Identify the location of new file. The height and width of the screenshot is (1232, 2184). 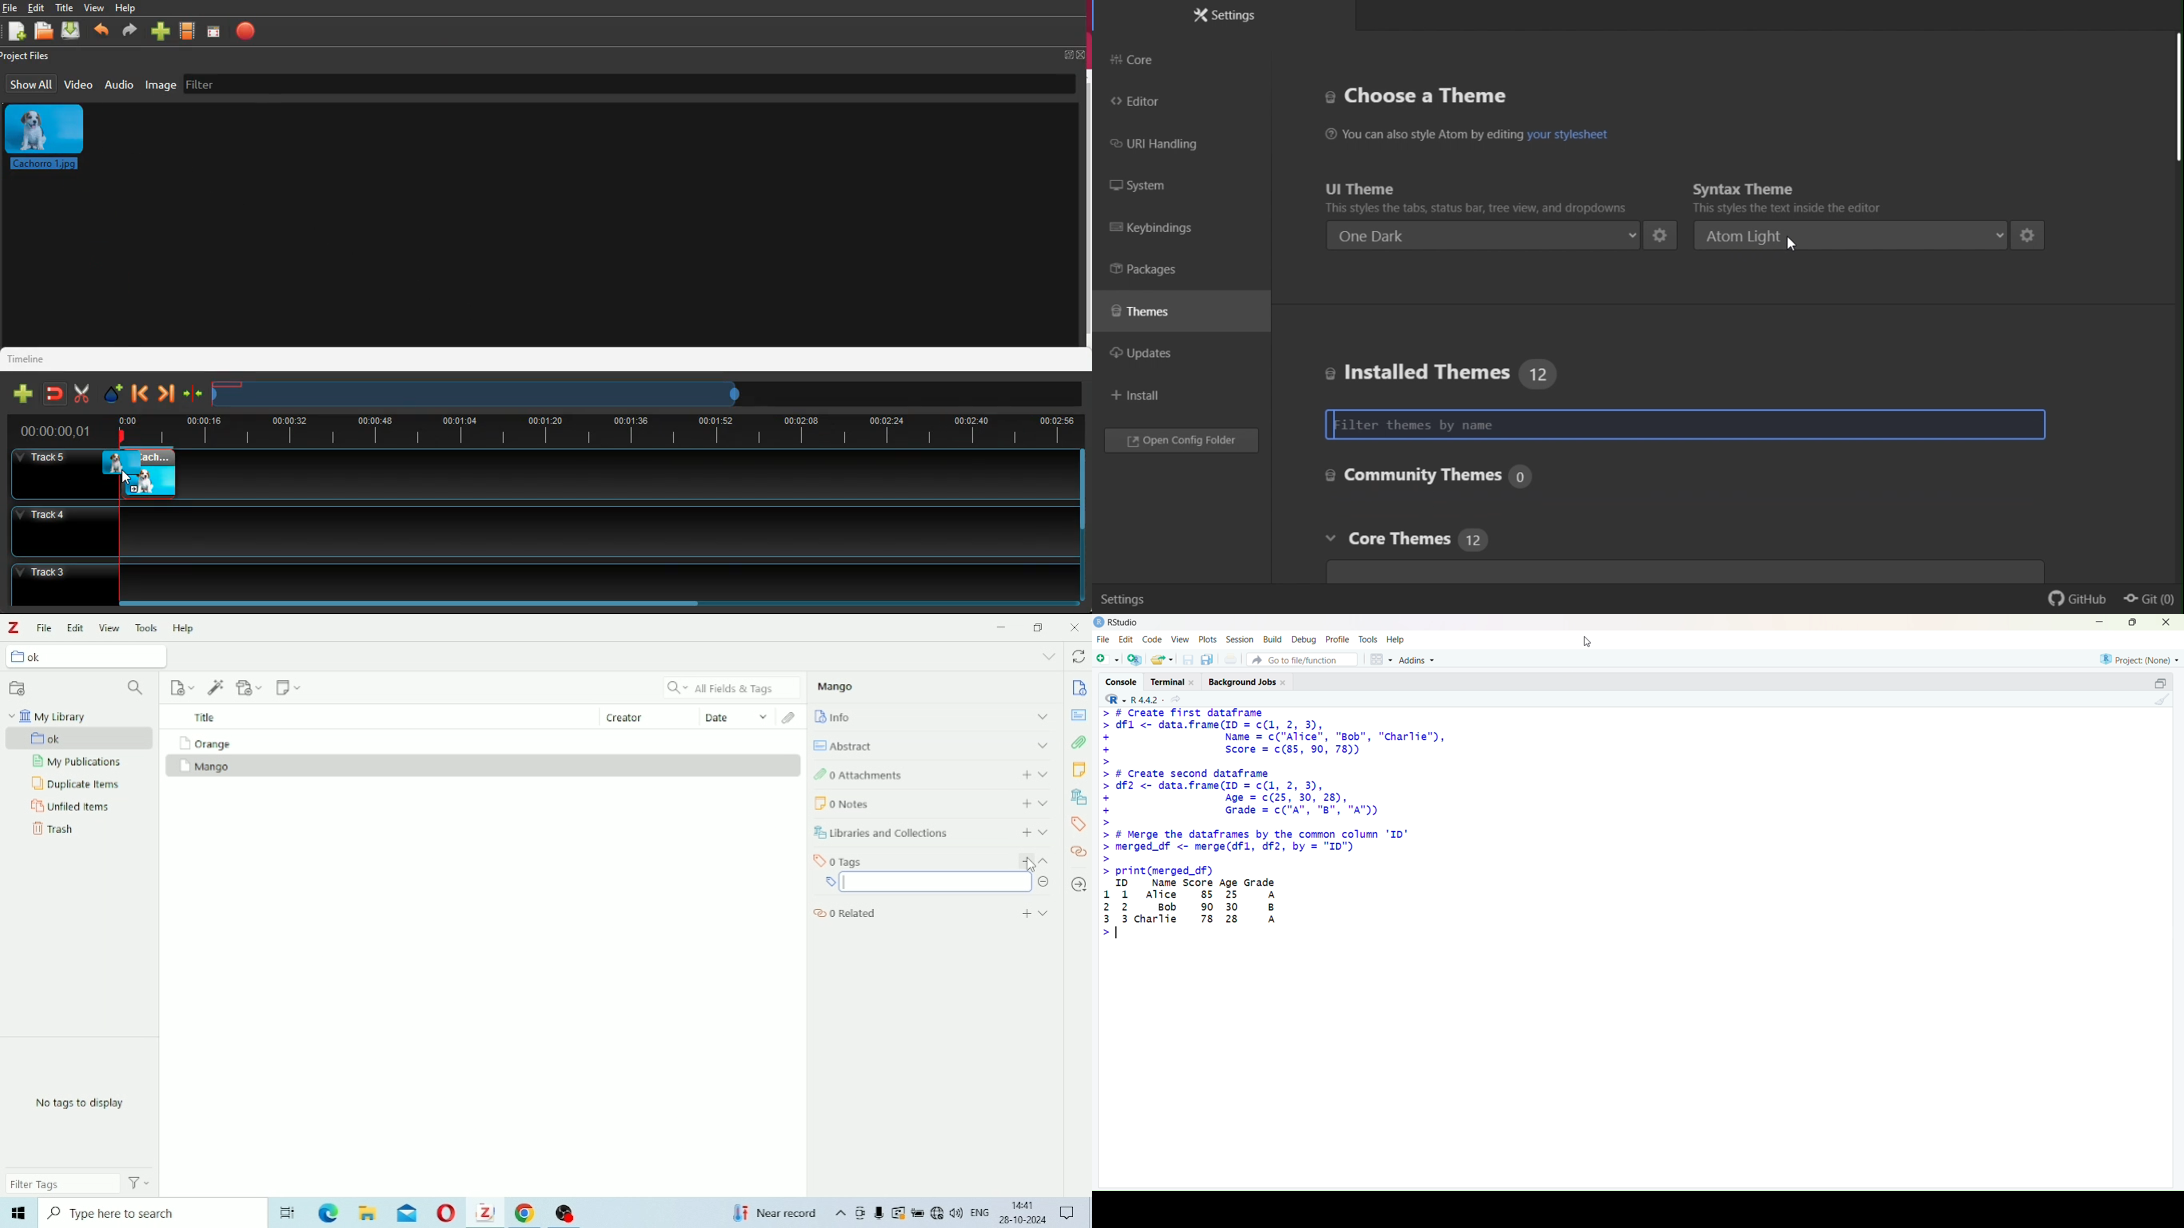
(1106, 658).